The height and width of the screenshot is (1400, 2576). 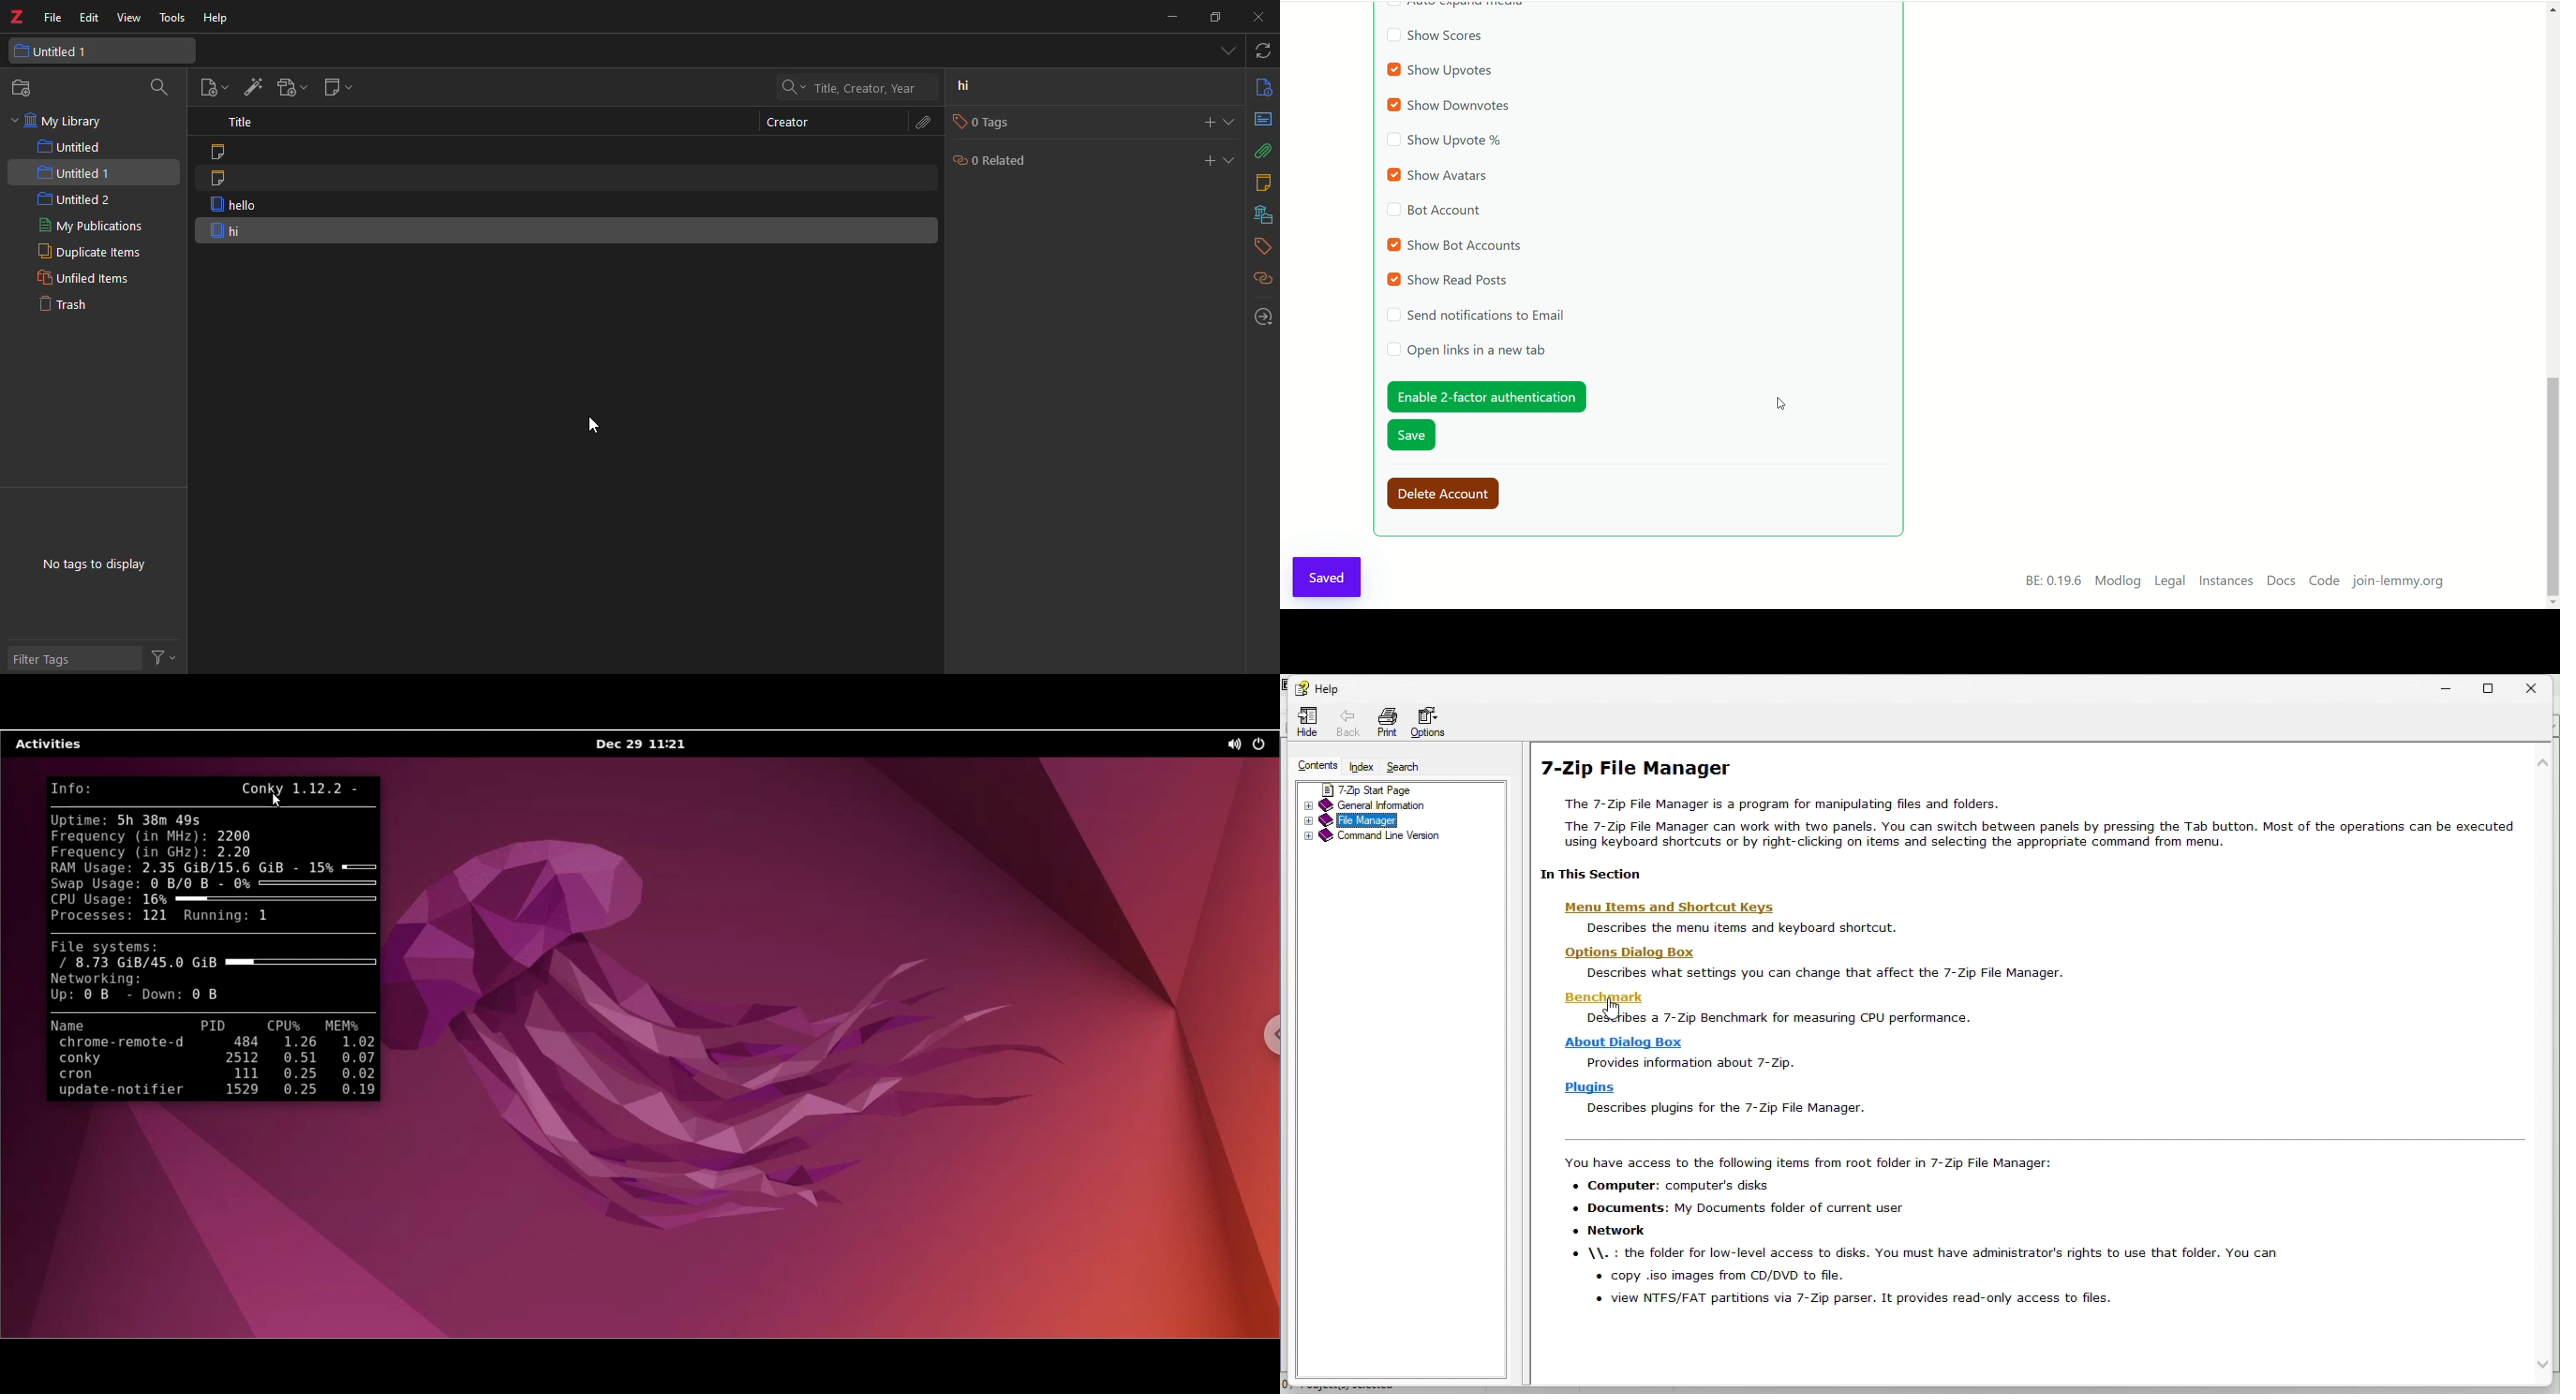 I want to click on untitled 2, so click(x=75, y=199).